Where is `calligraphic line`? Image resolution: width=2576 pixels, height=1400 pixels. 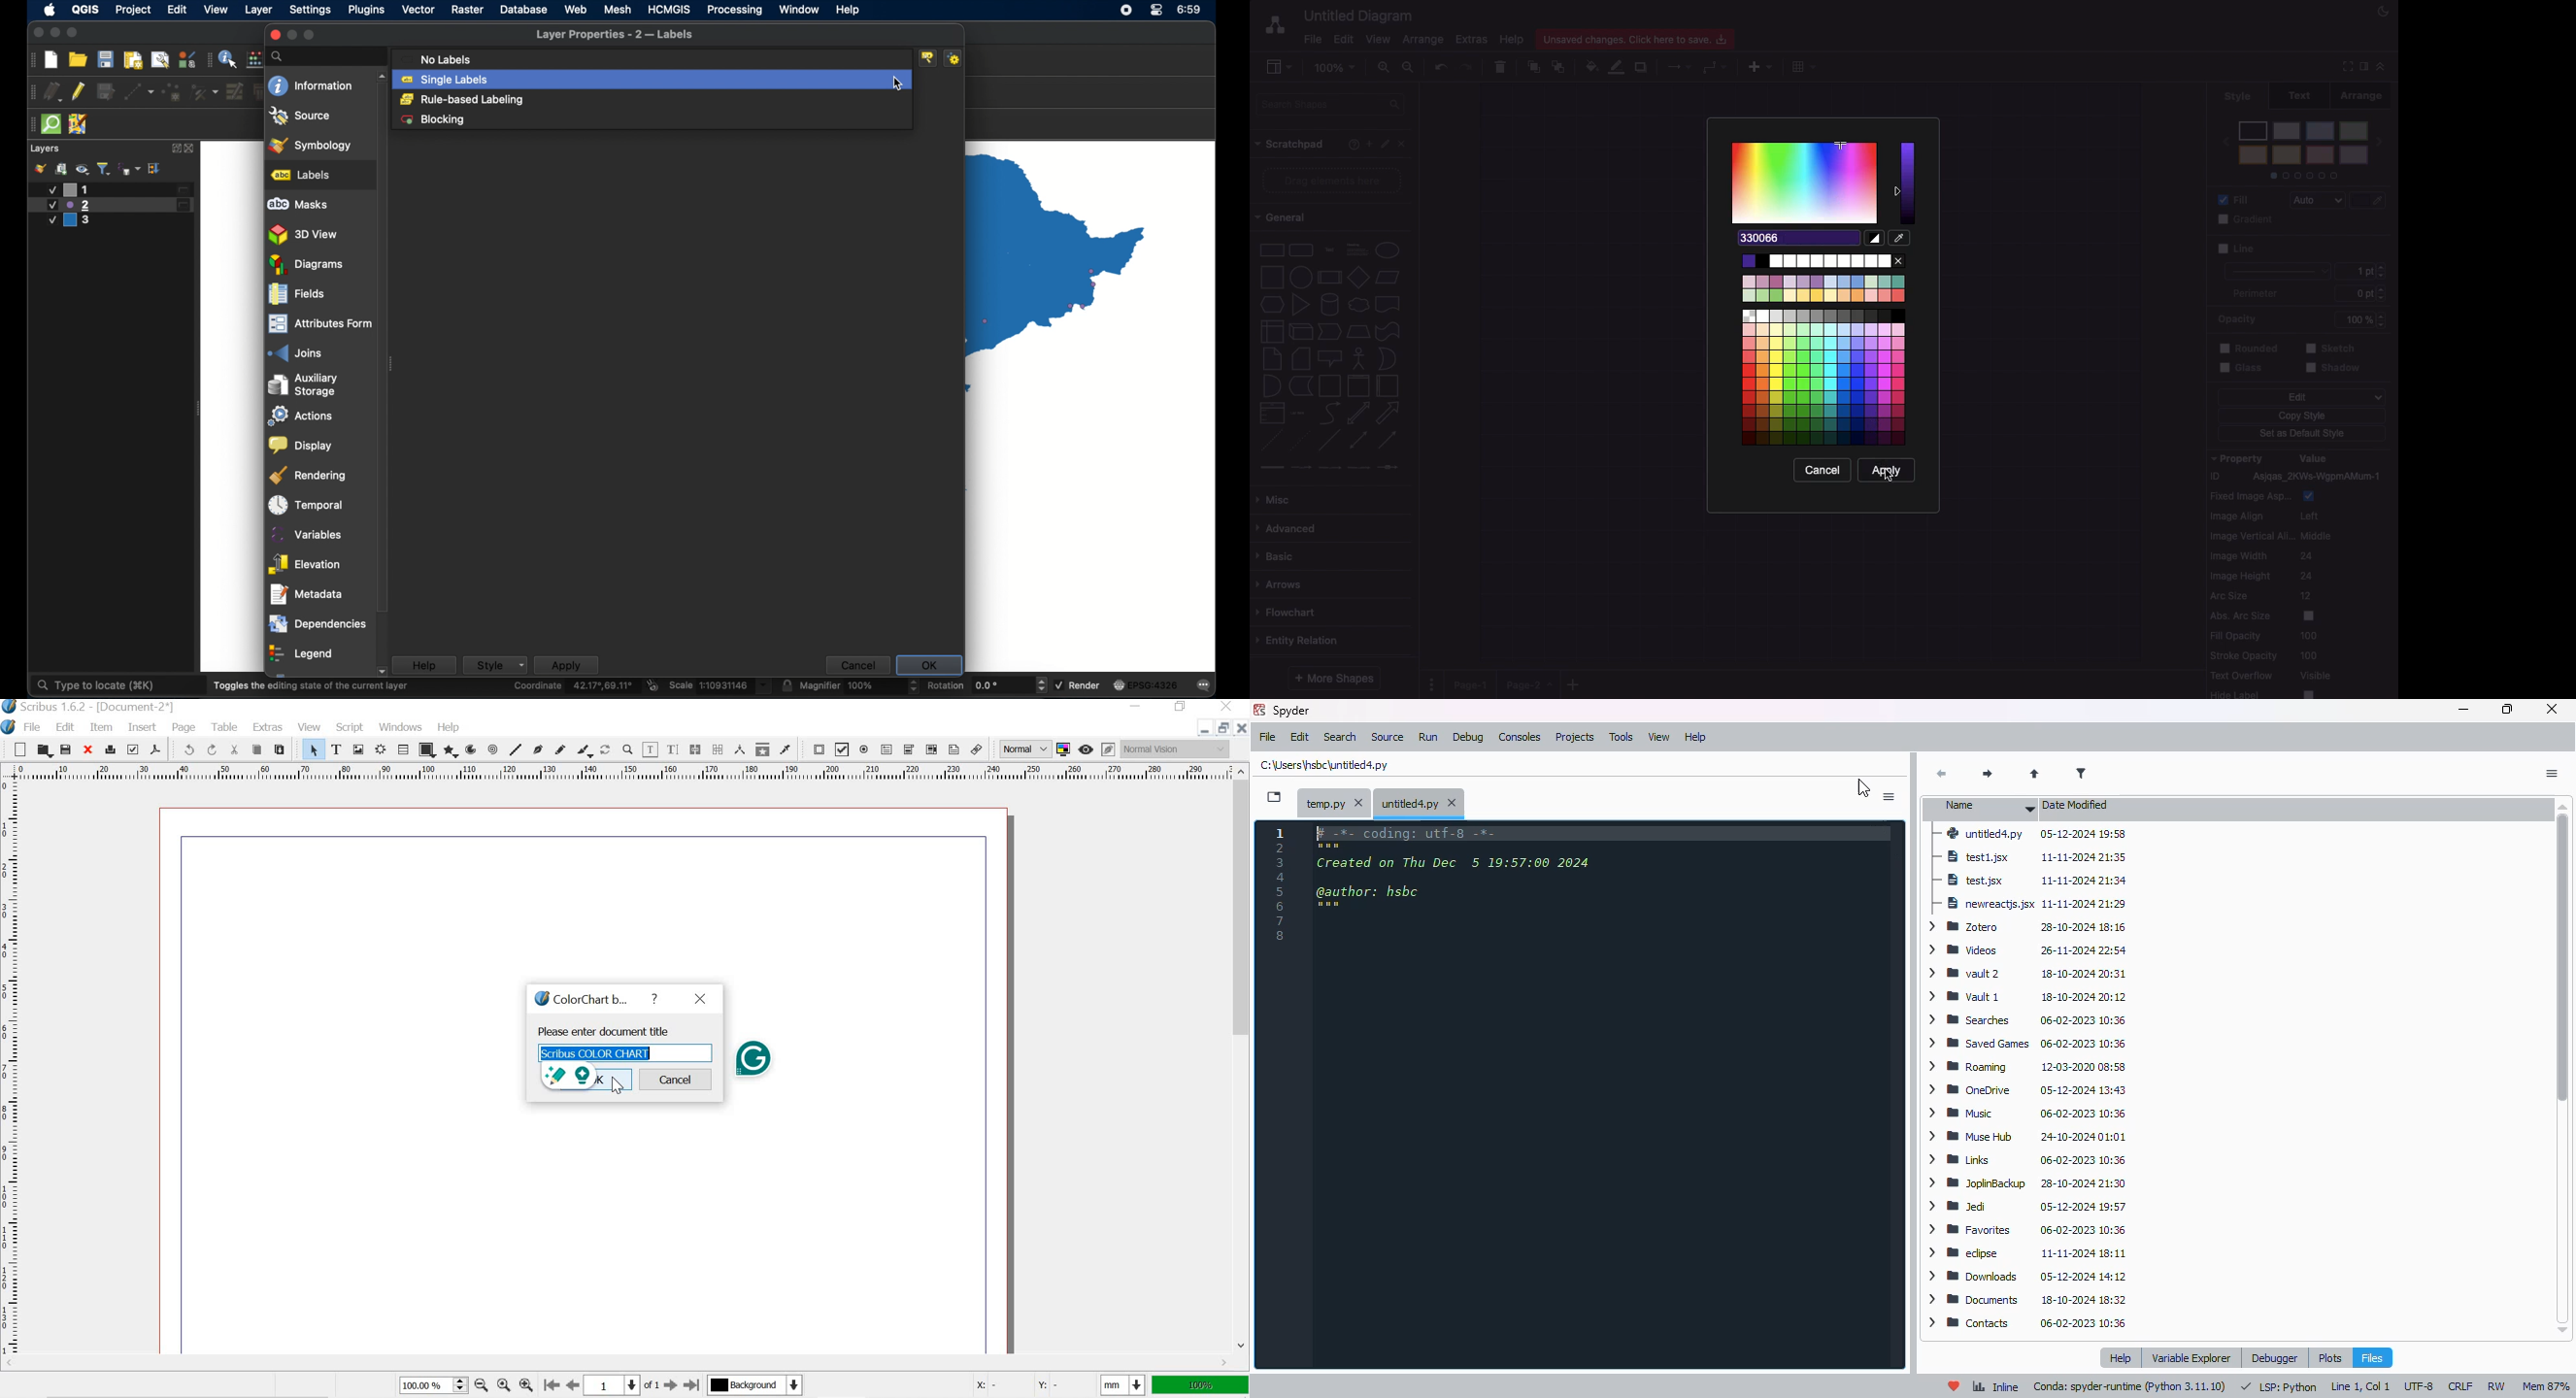 calligraphic line is located at coordinates (586, 751).